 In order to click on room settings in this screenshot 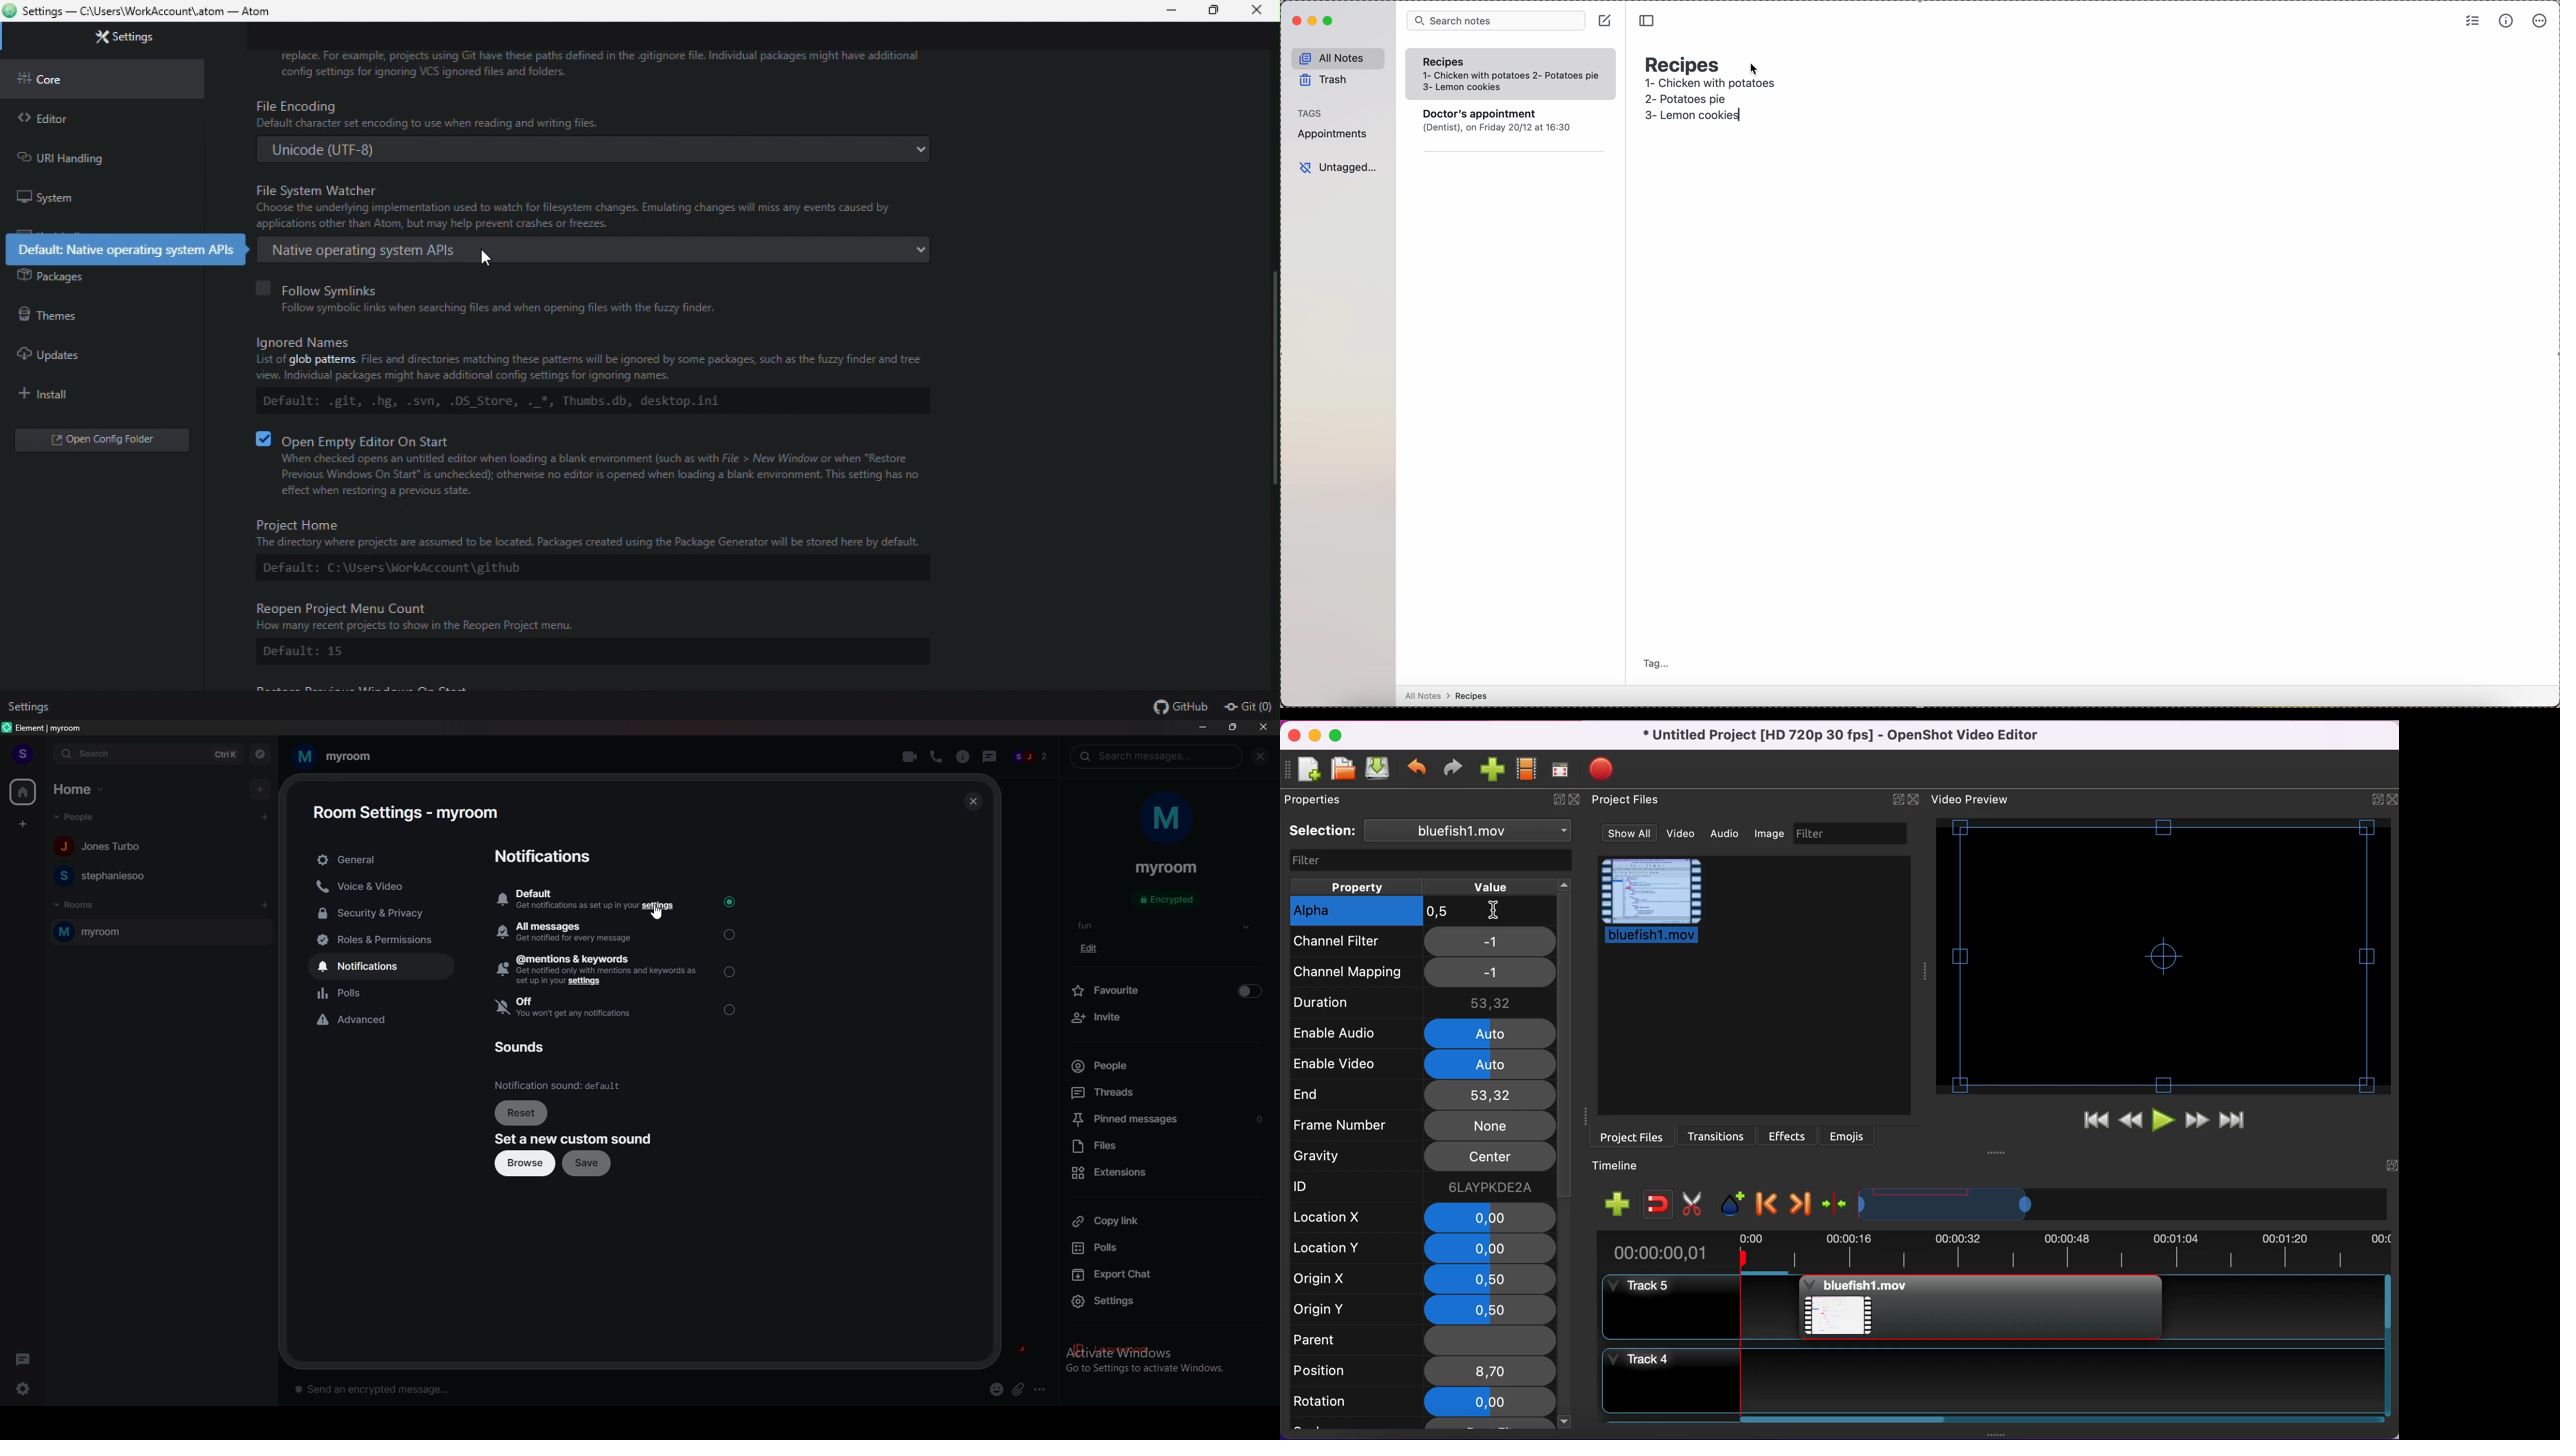, I will do `click(405, 813)`.